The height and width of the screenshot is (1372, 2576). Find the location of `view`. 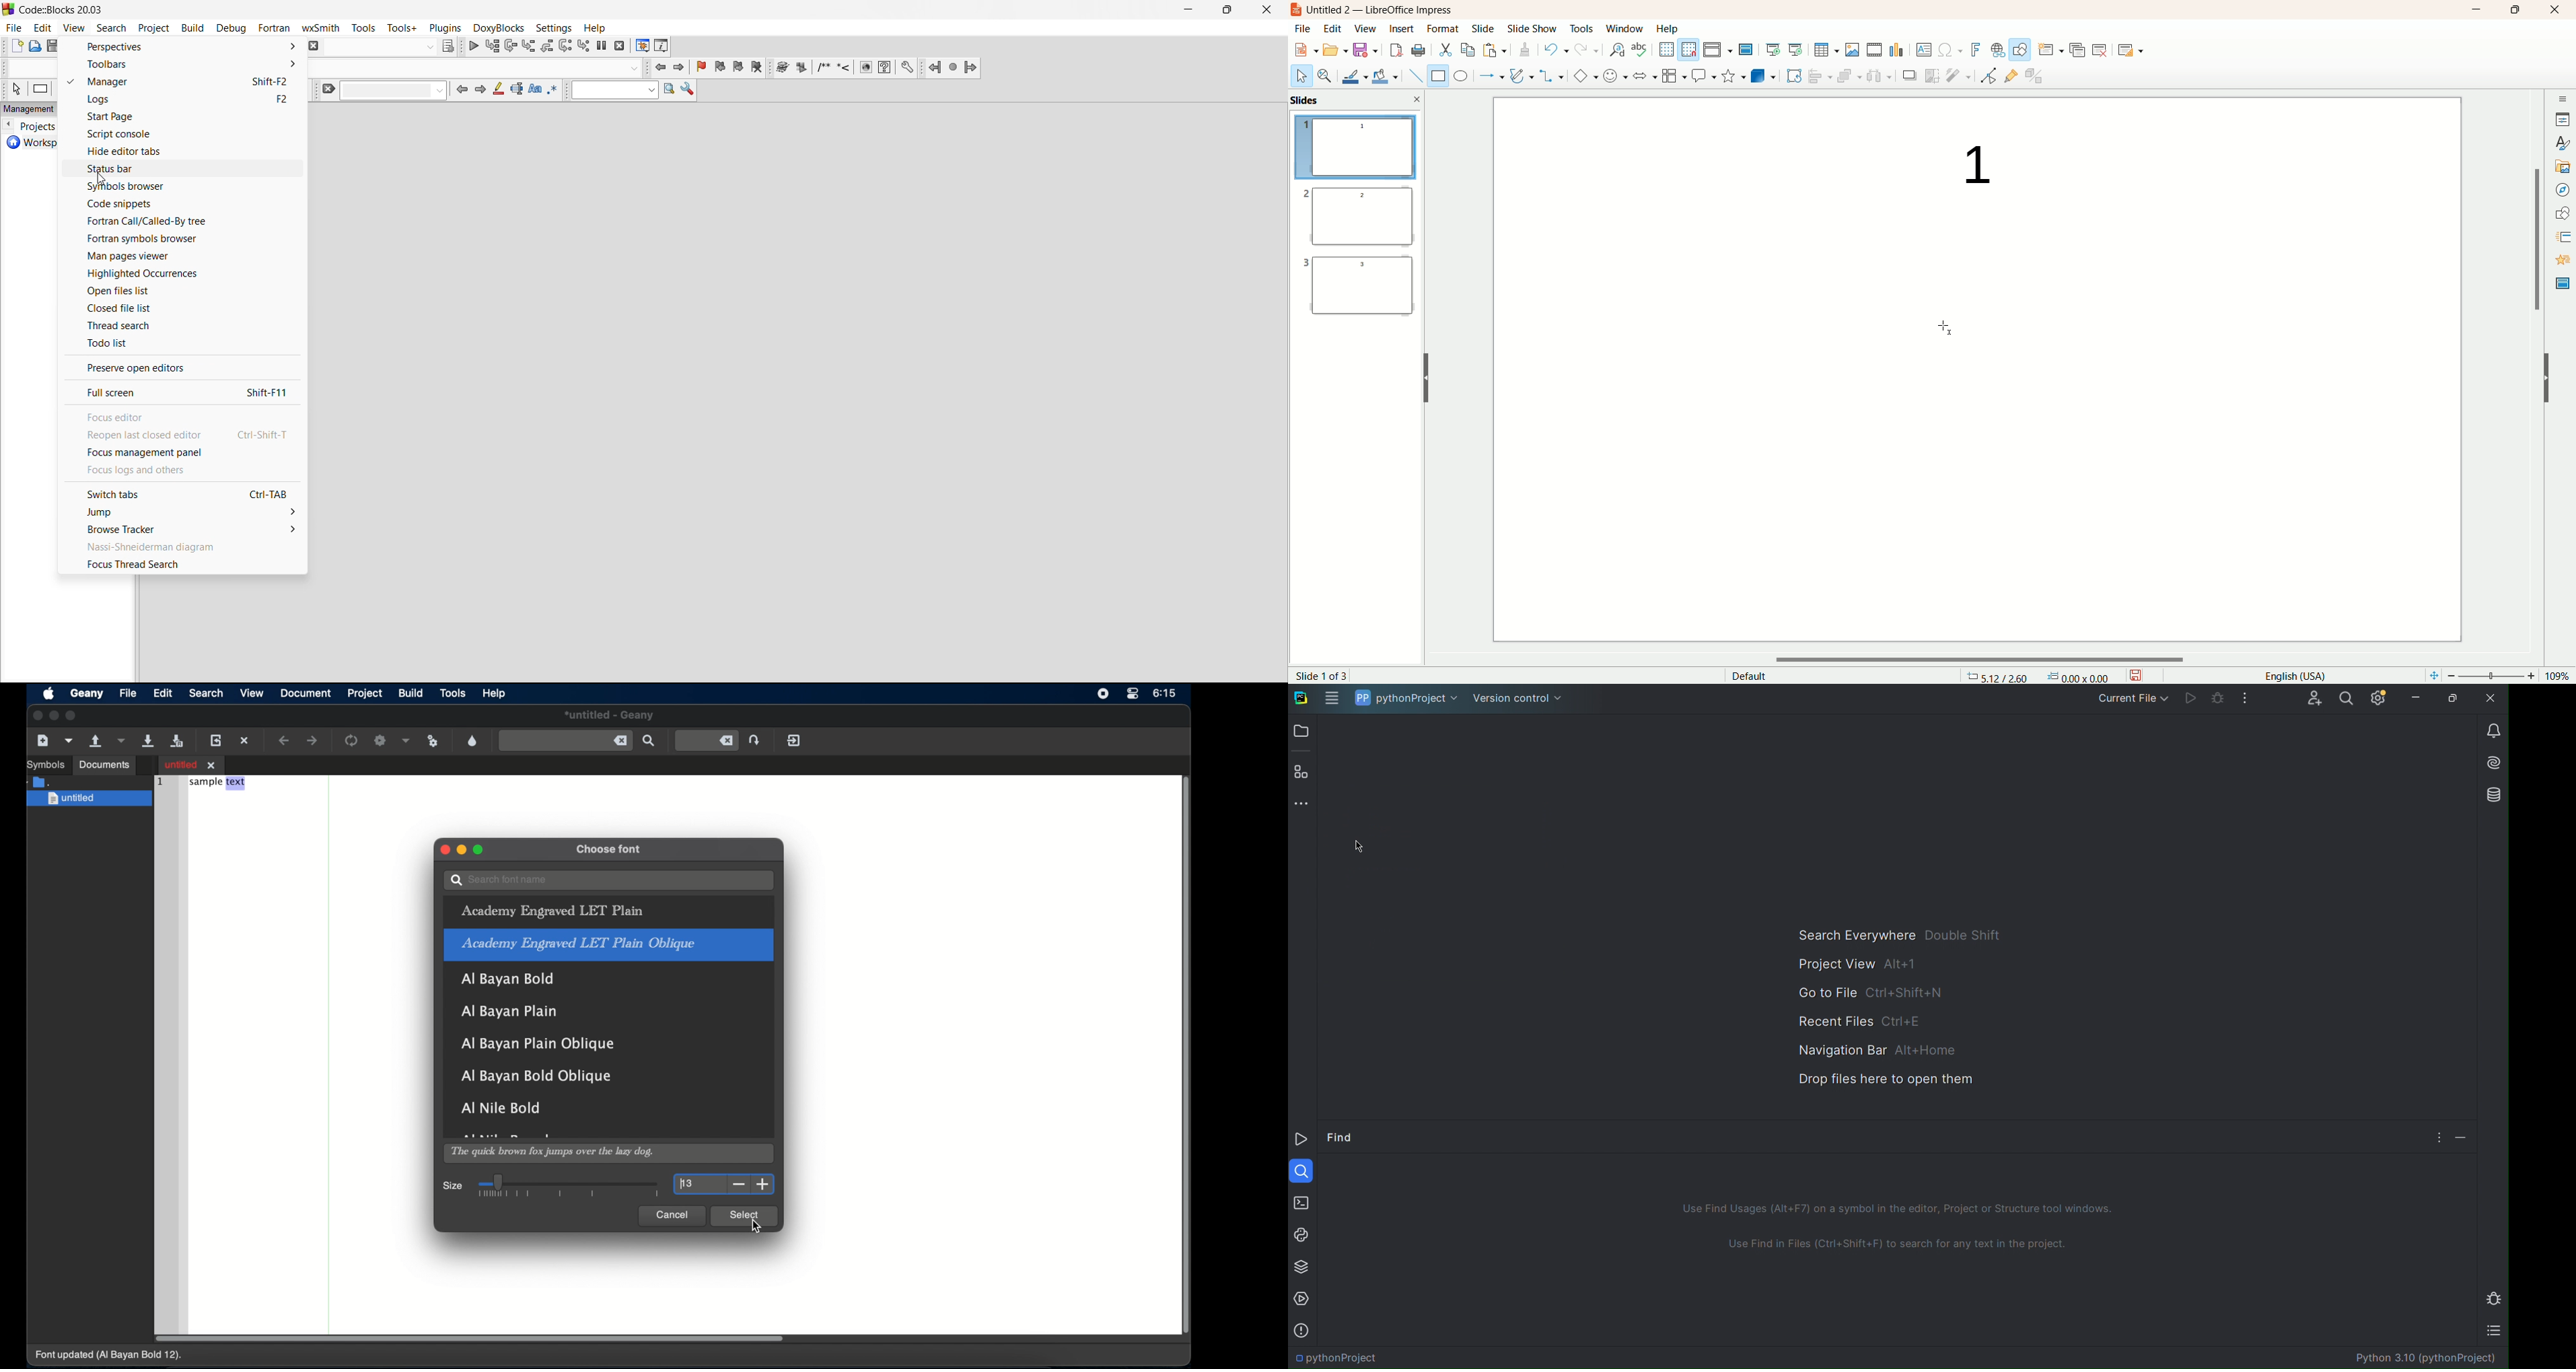

view is located at coordinates (74, 26).